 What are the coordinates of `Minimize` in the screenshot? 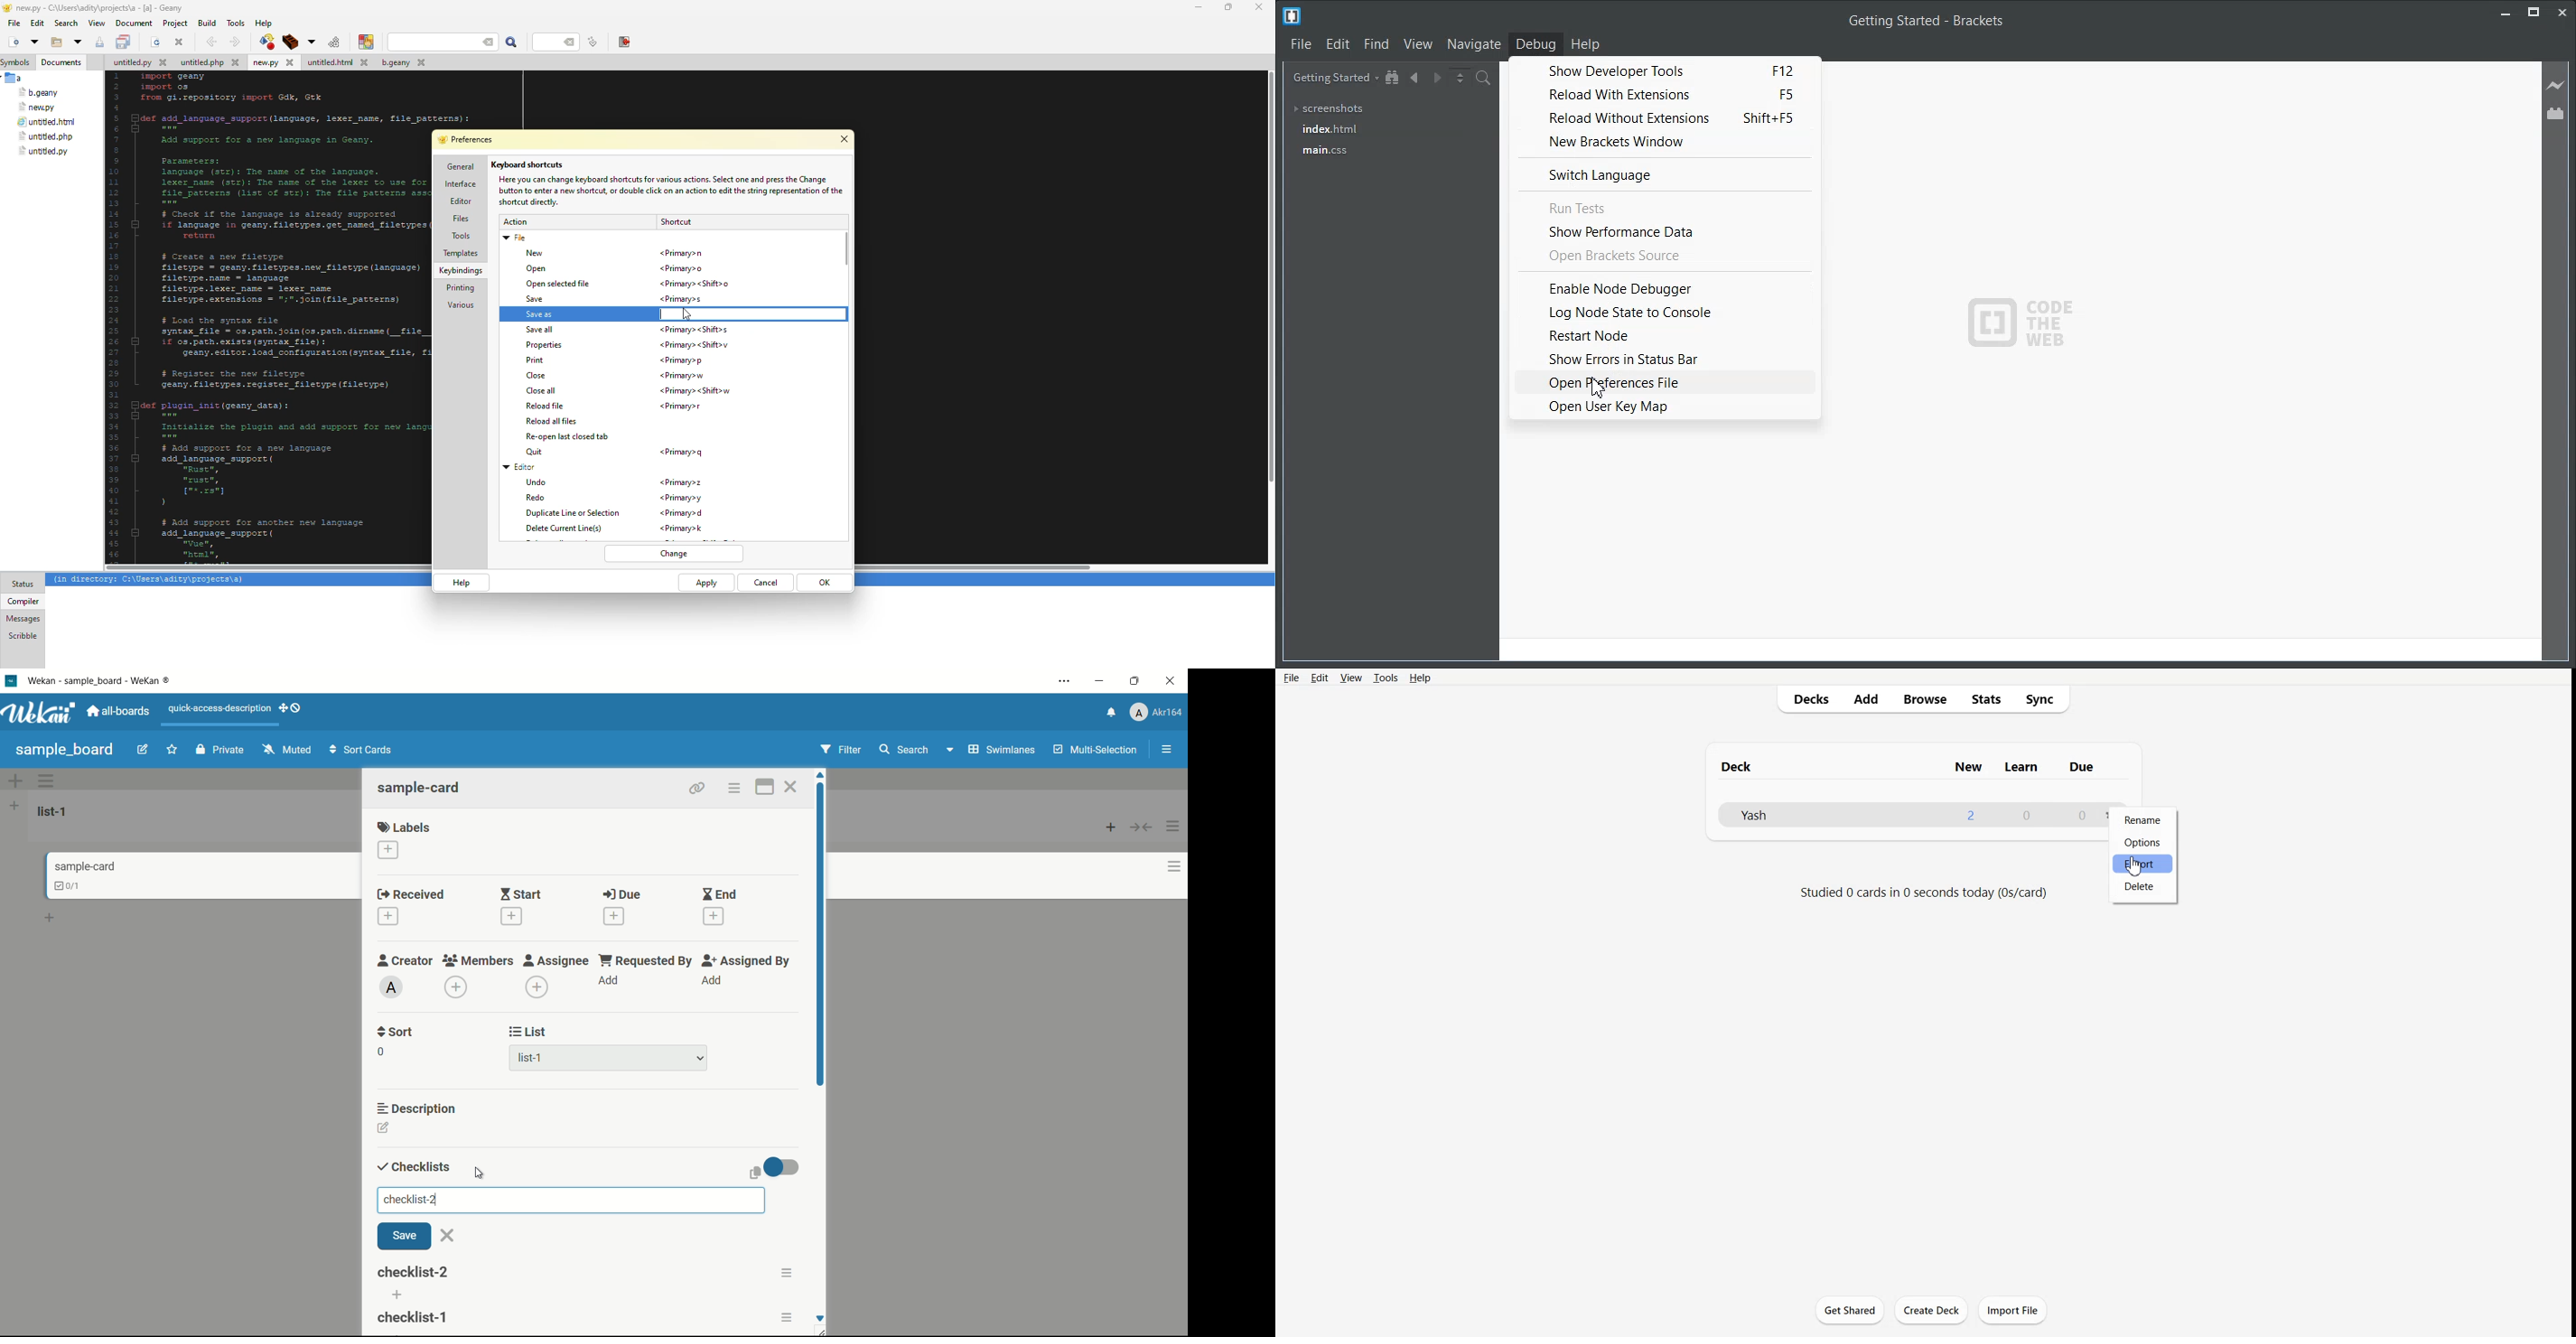 It's located at (2506, 10).